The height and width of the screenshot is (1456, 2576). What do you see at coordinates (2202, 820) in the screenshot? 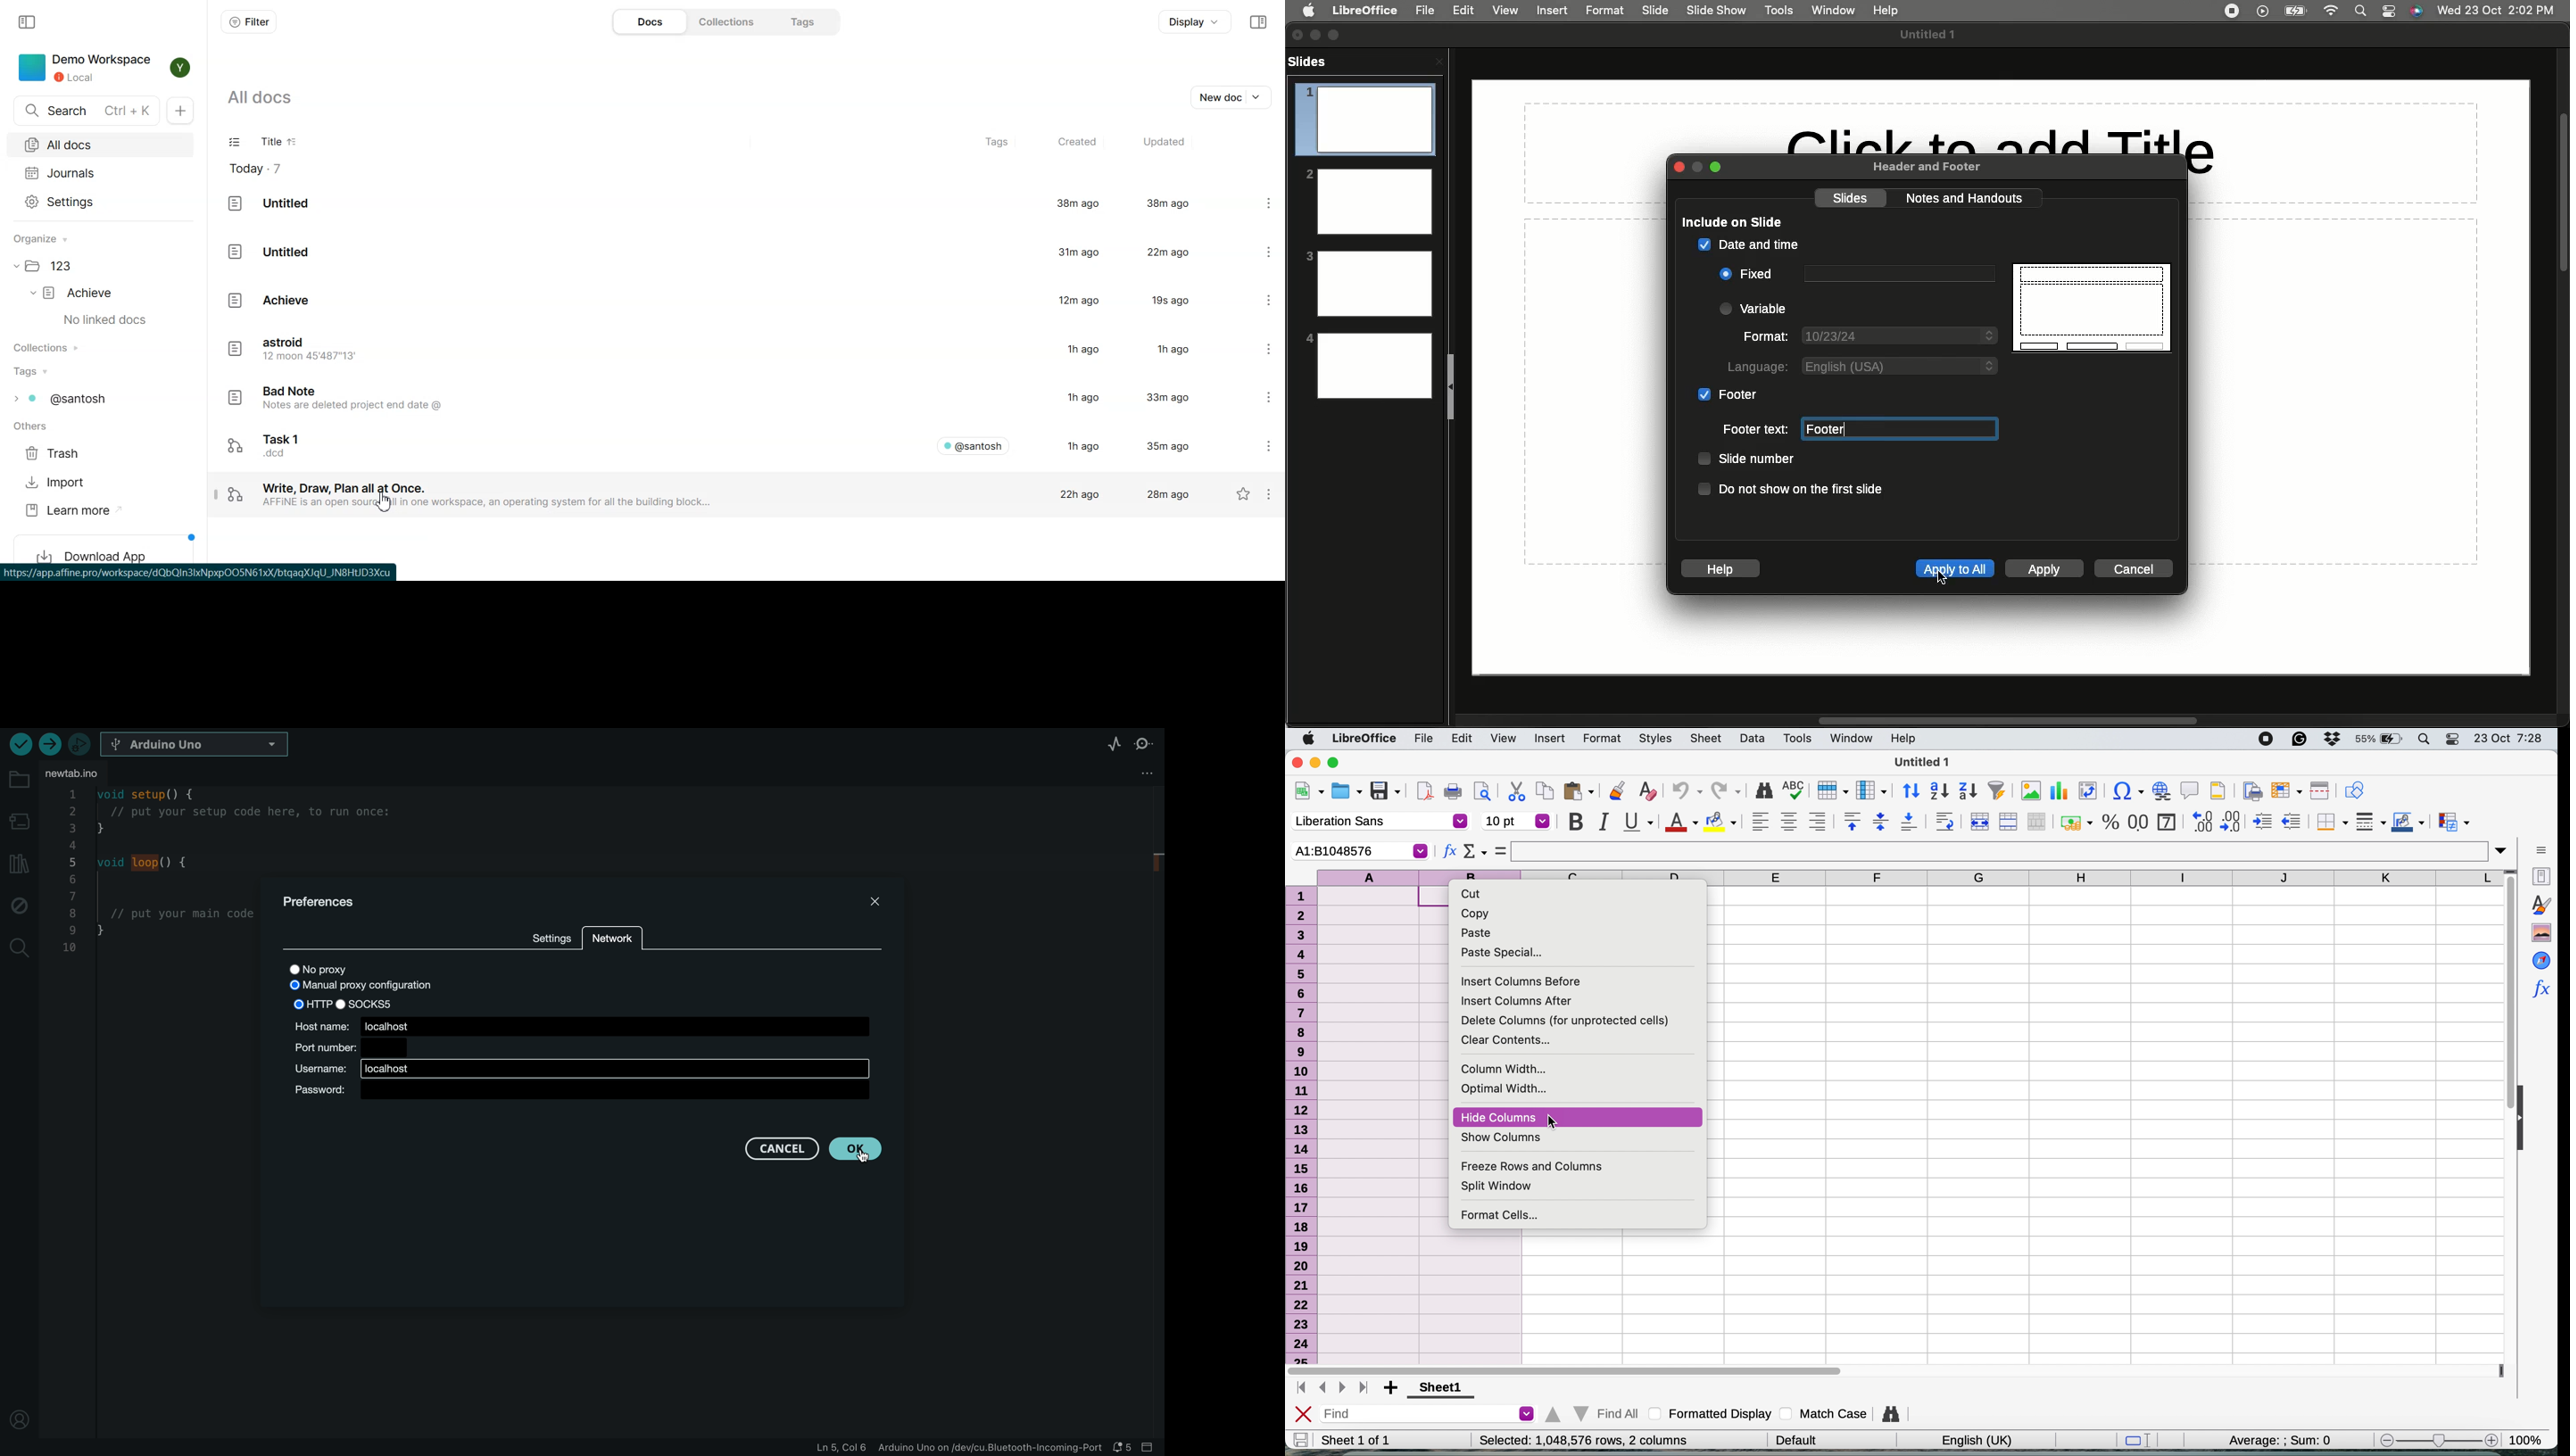
I see `add decimal` at bounding box center [2202, 820].